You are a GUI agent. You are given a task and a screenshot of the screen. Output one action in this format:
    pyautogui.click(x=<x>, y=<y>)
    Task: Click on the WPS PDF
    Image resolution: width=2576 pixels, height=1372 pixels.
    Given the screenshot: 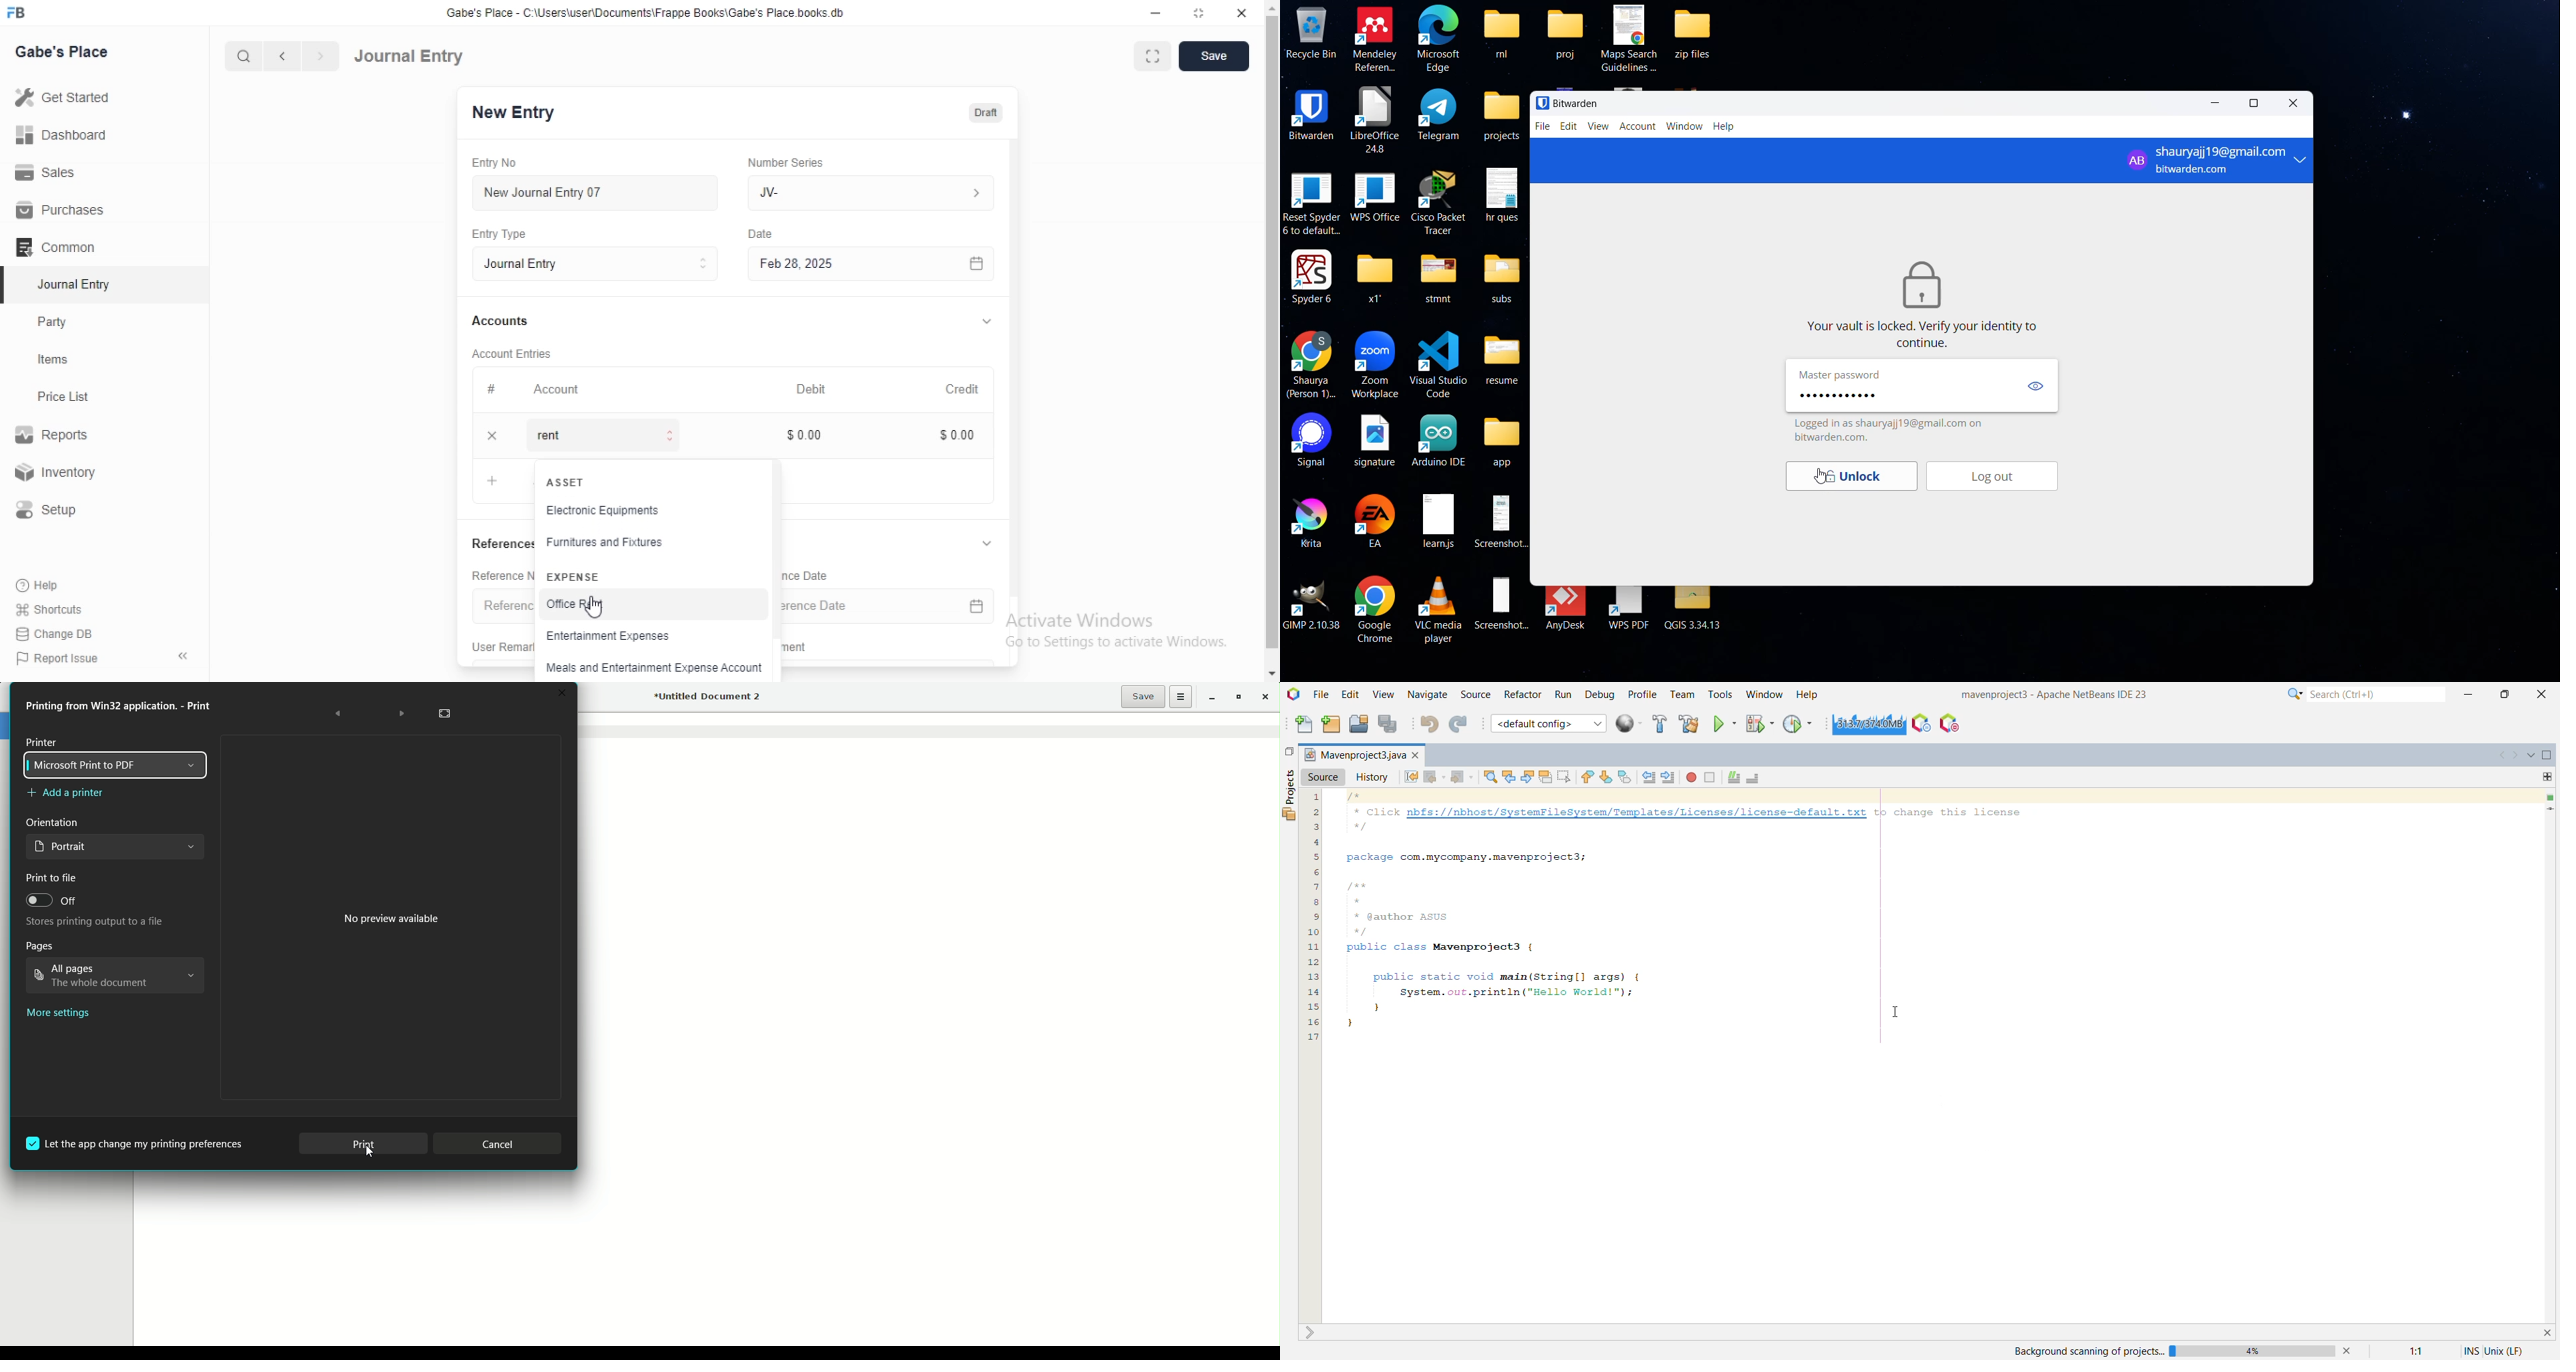 What is the action you would take?
    pyautogui.click(x=1629, y=609)
    